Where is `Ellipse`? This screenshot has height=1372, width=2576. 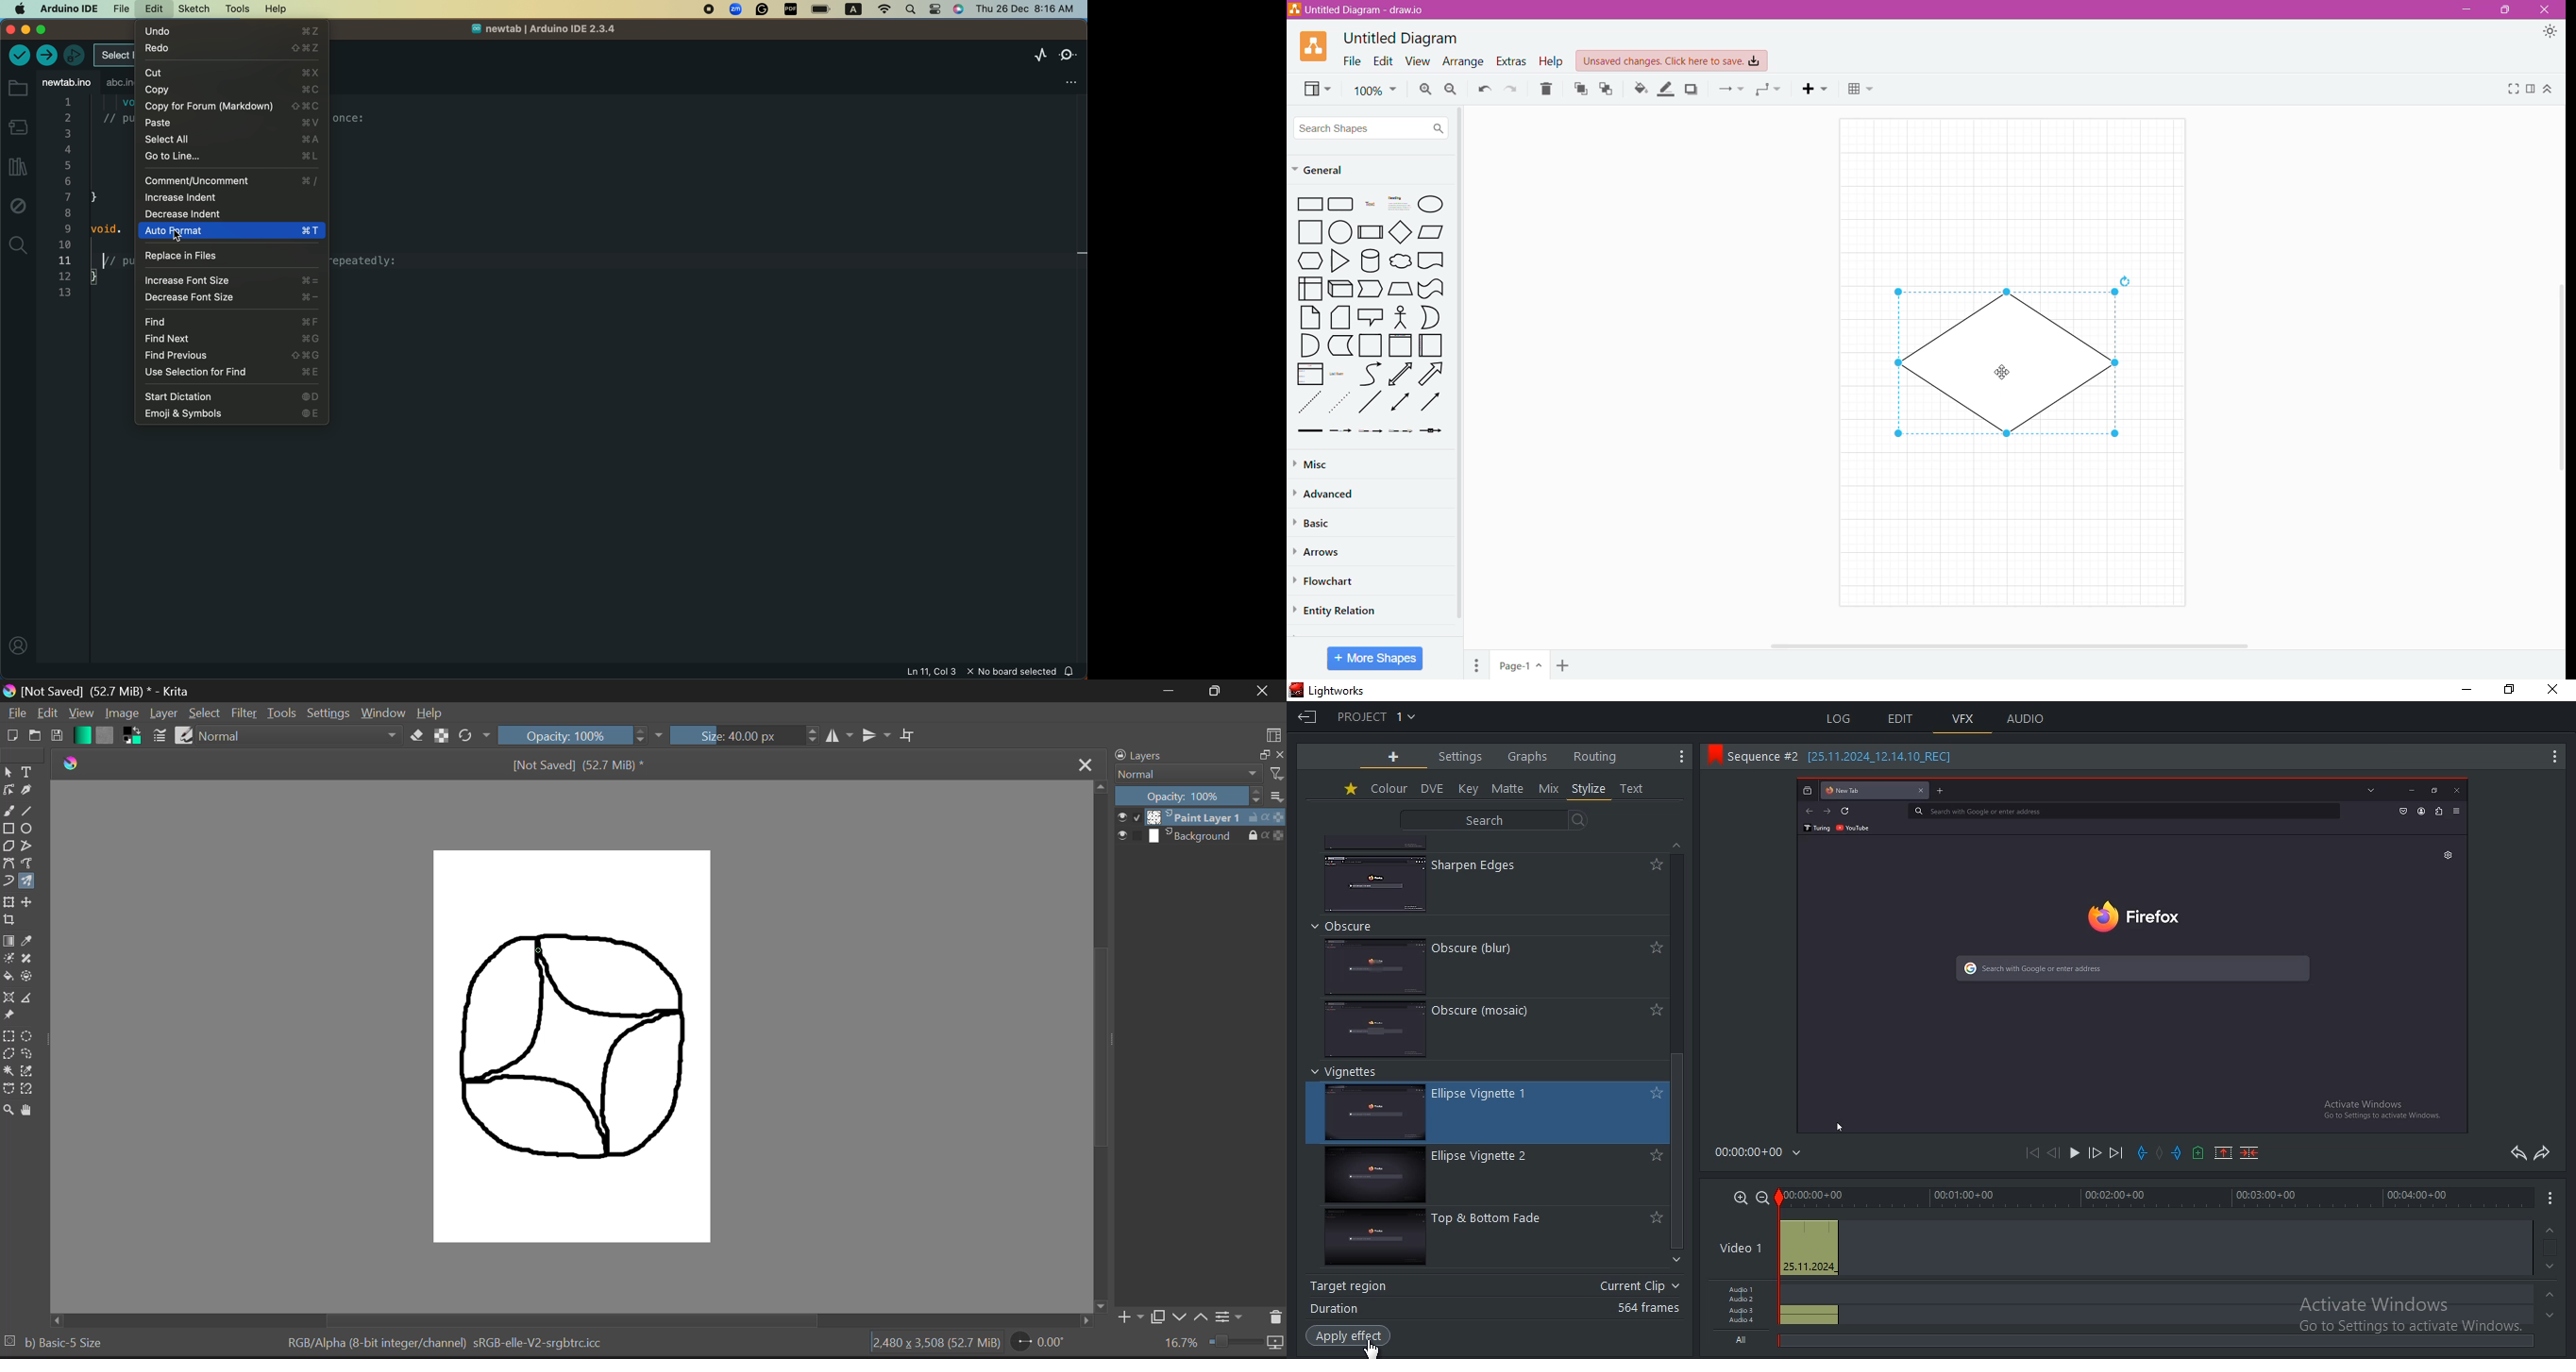 Ellipse is located at coordinates (1431, 204).